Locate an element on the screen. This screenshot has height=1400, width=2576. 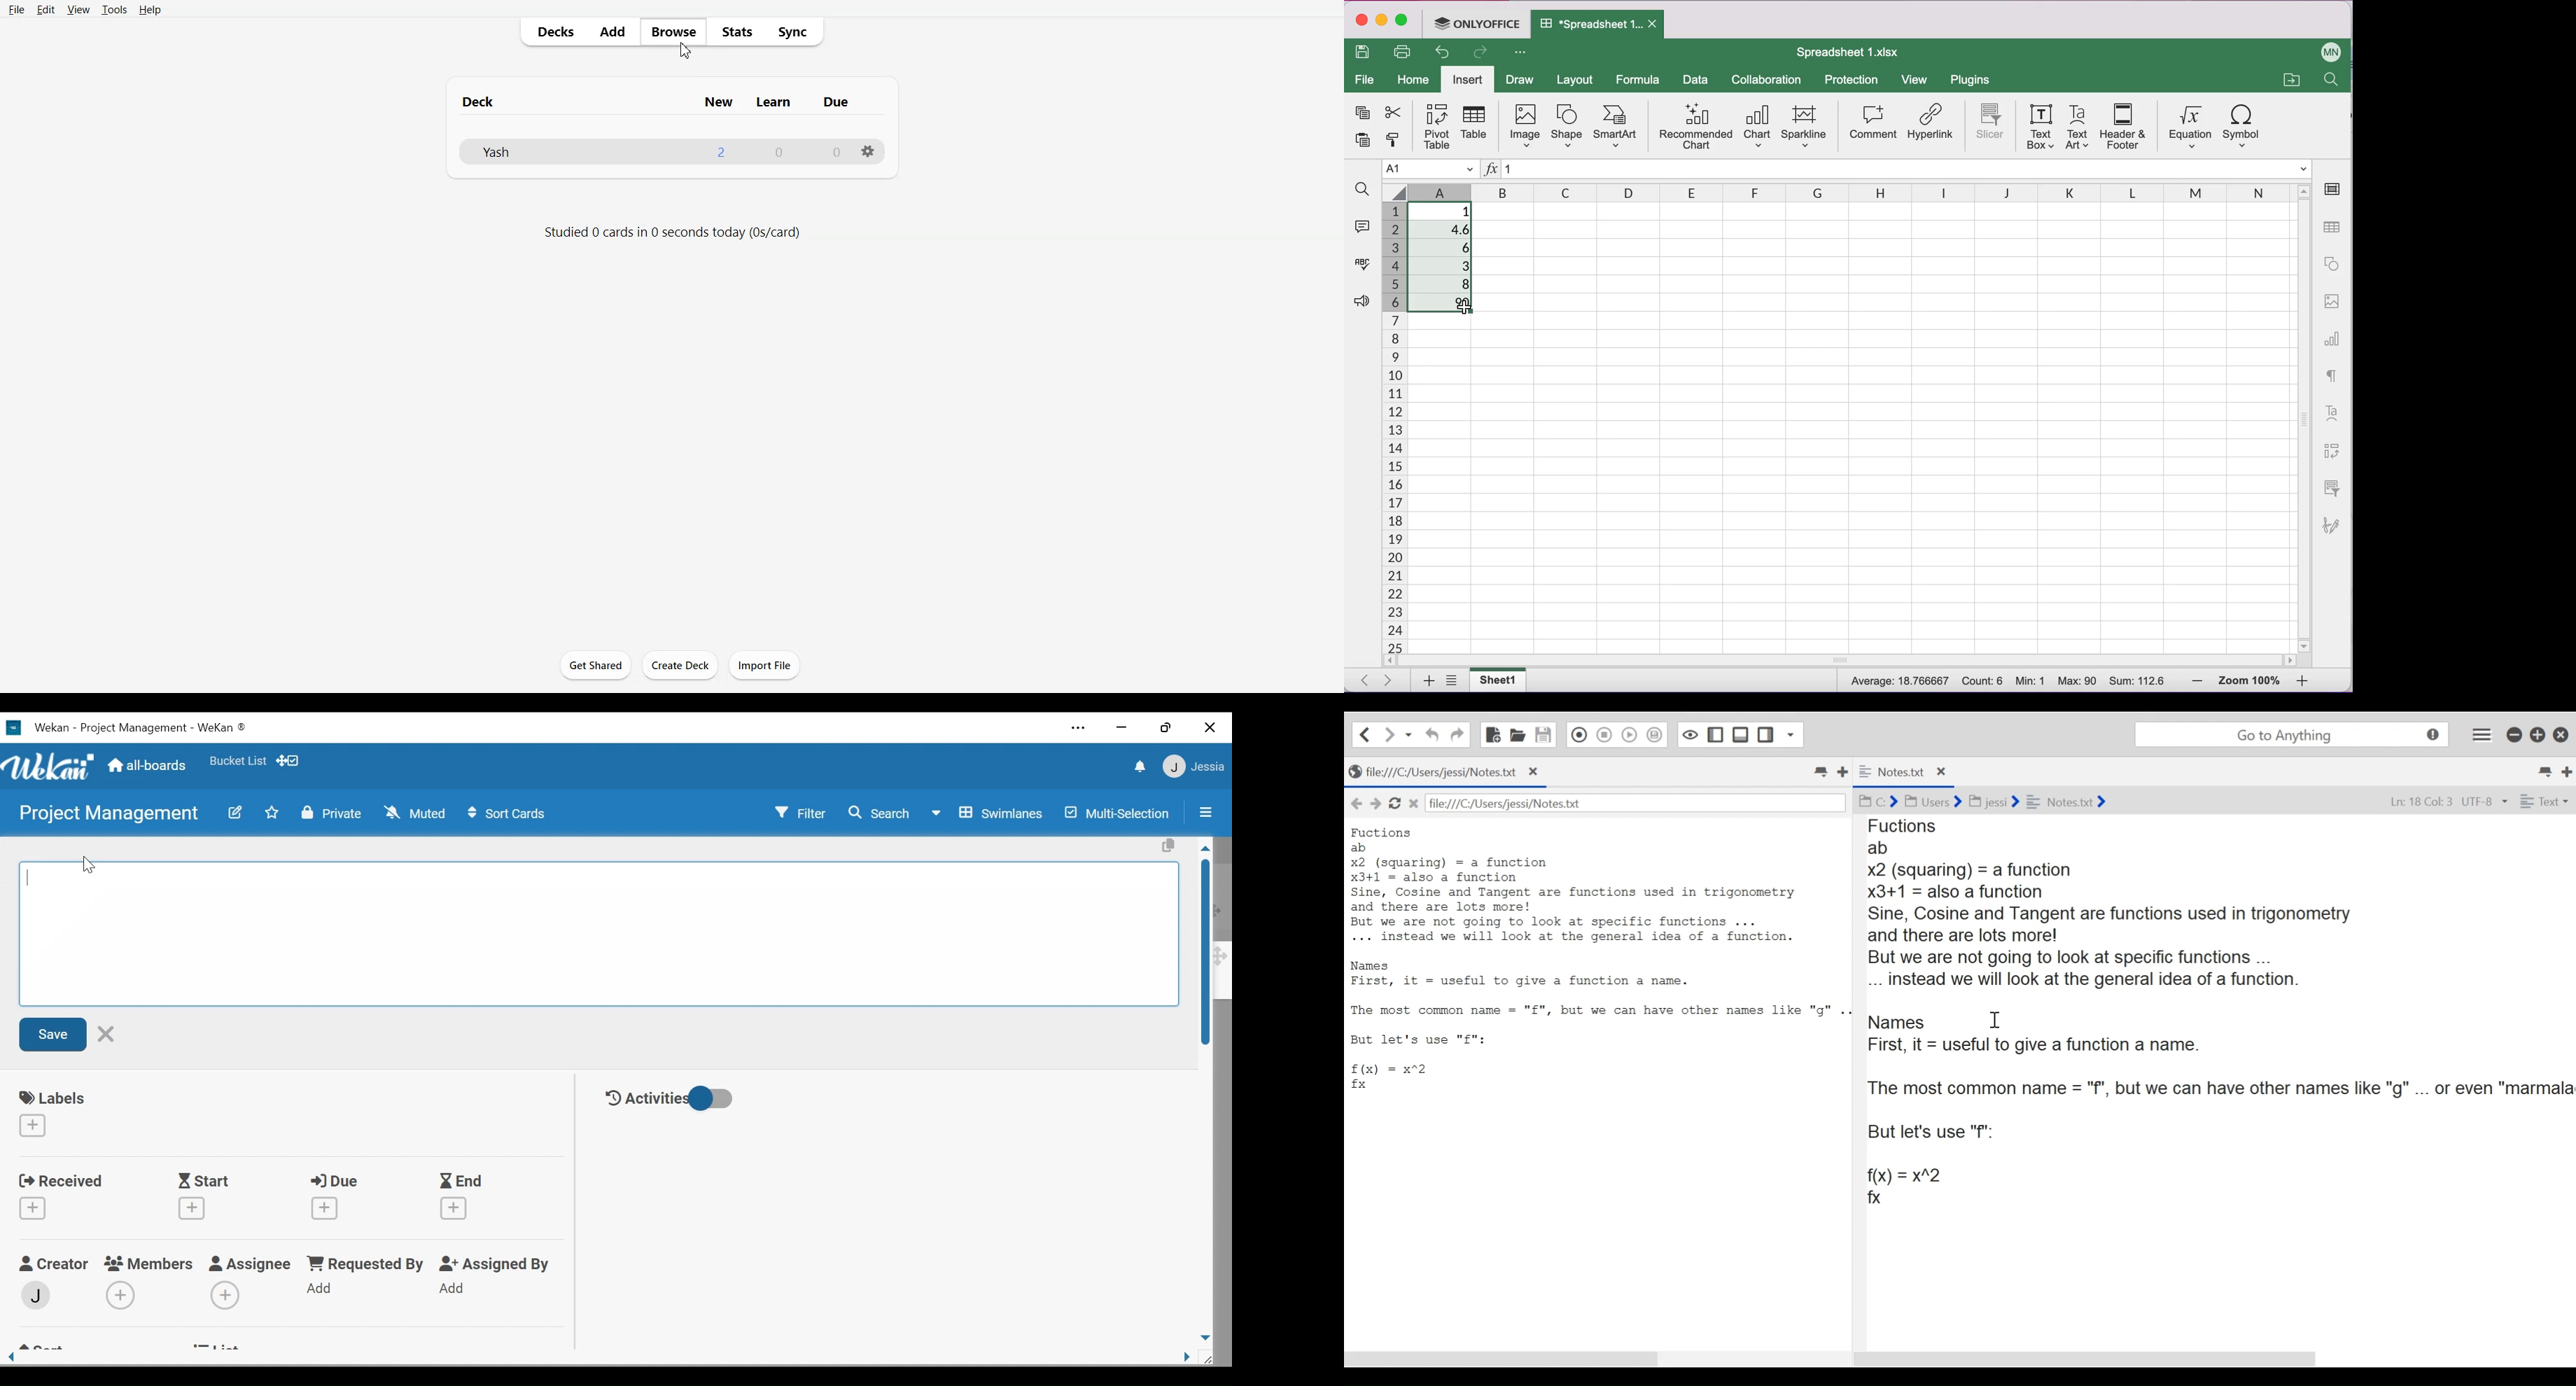
save is located at coordinates (1362, 53).